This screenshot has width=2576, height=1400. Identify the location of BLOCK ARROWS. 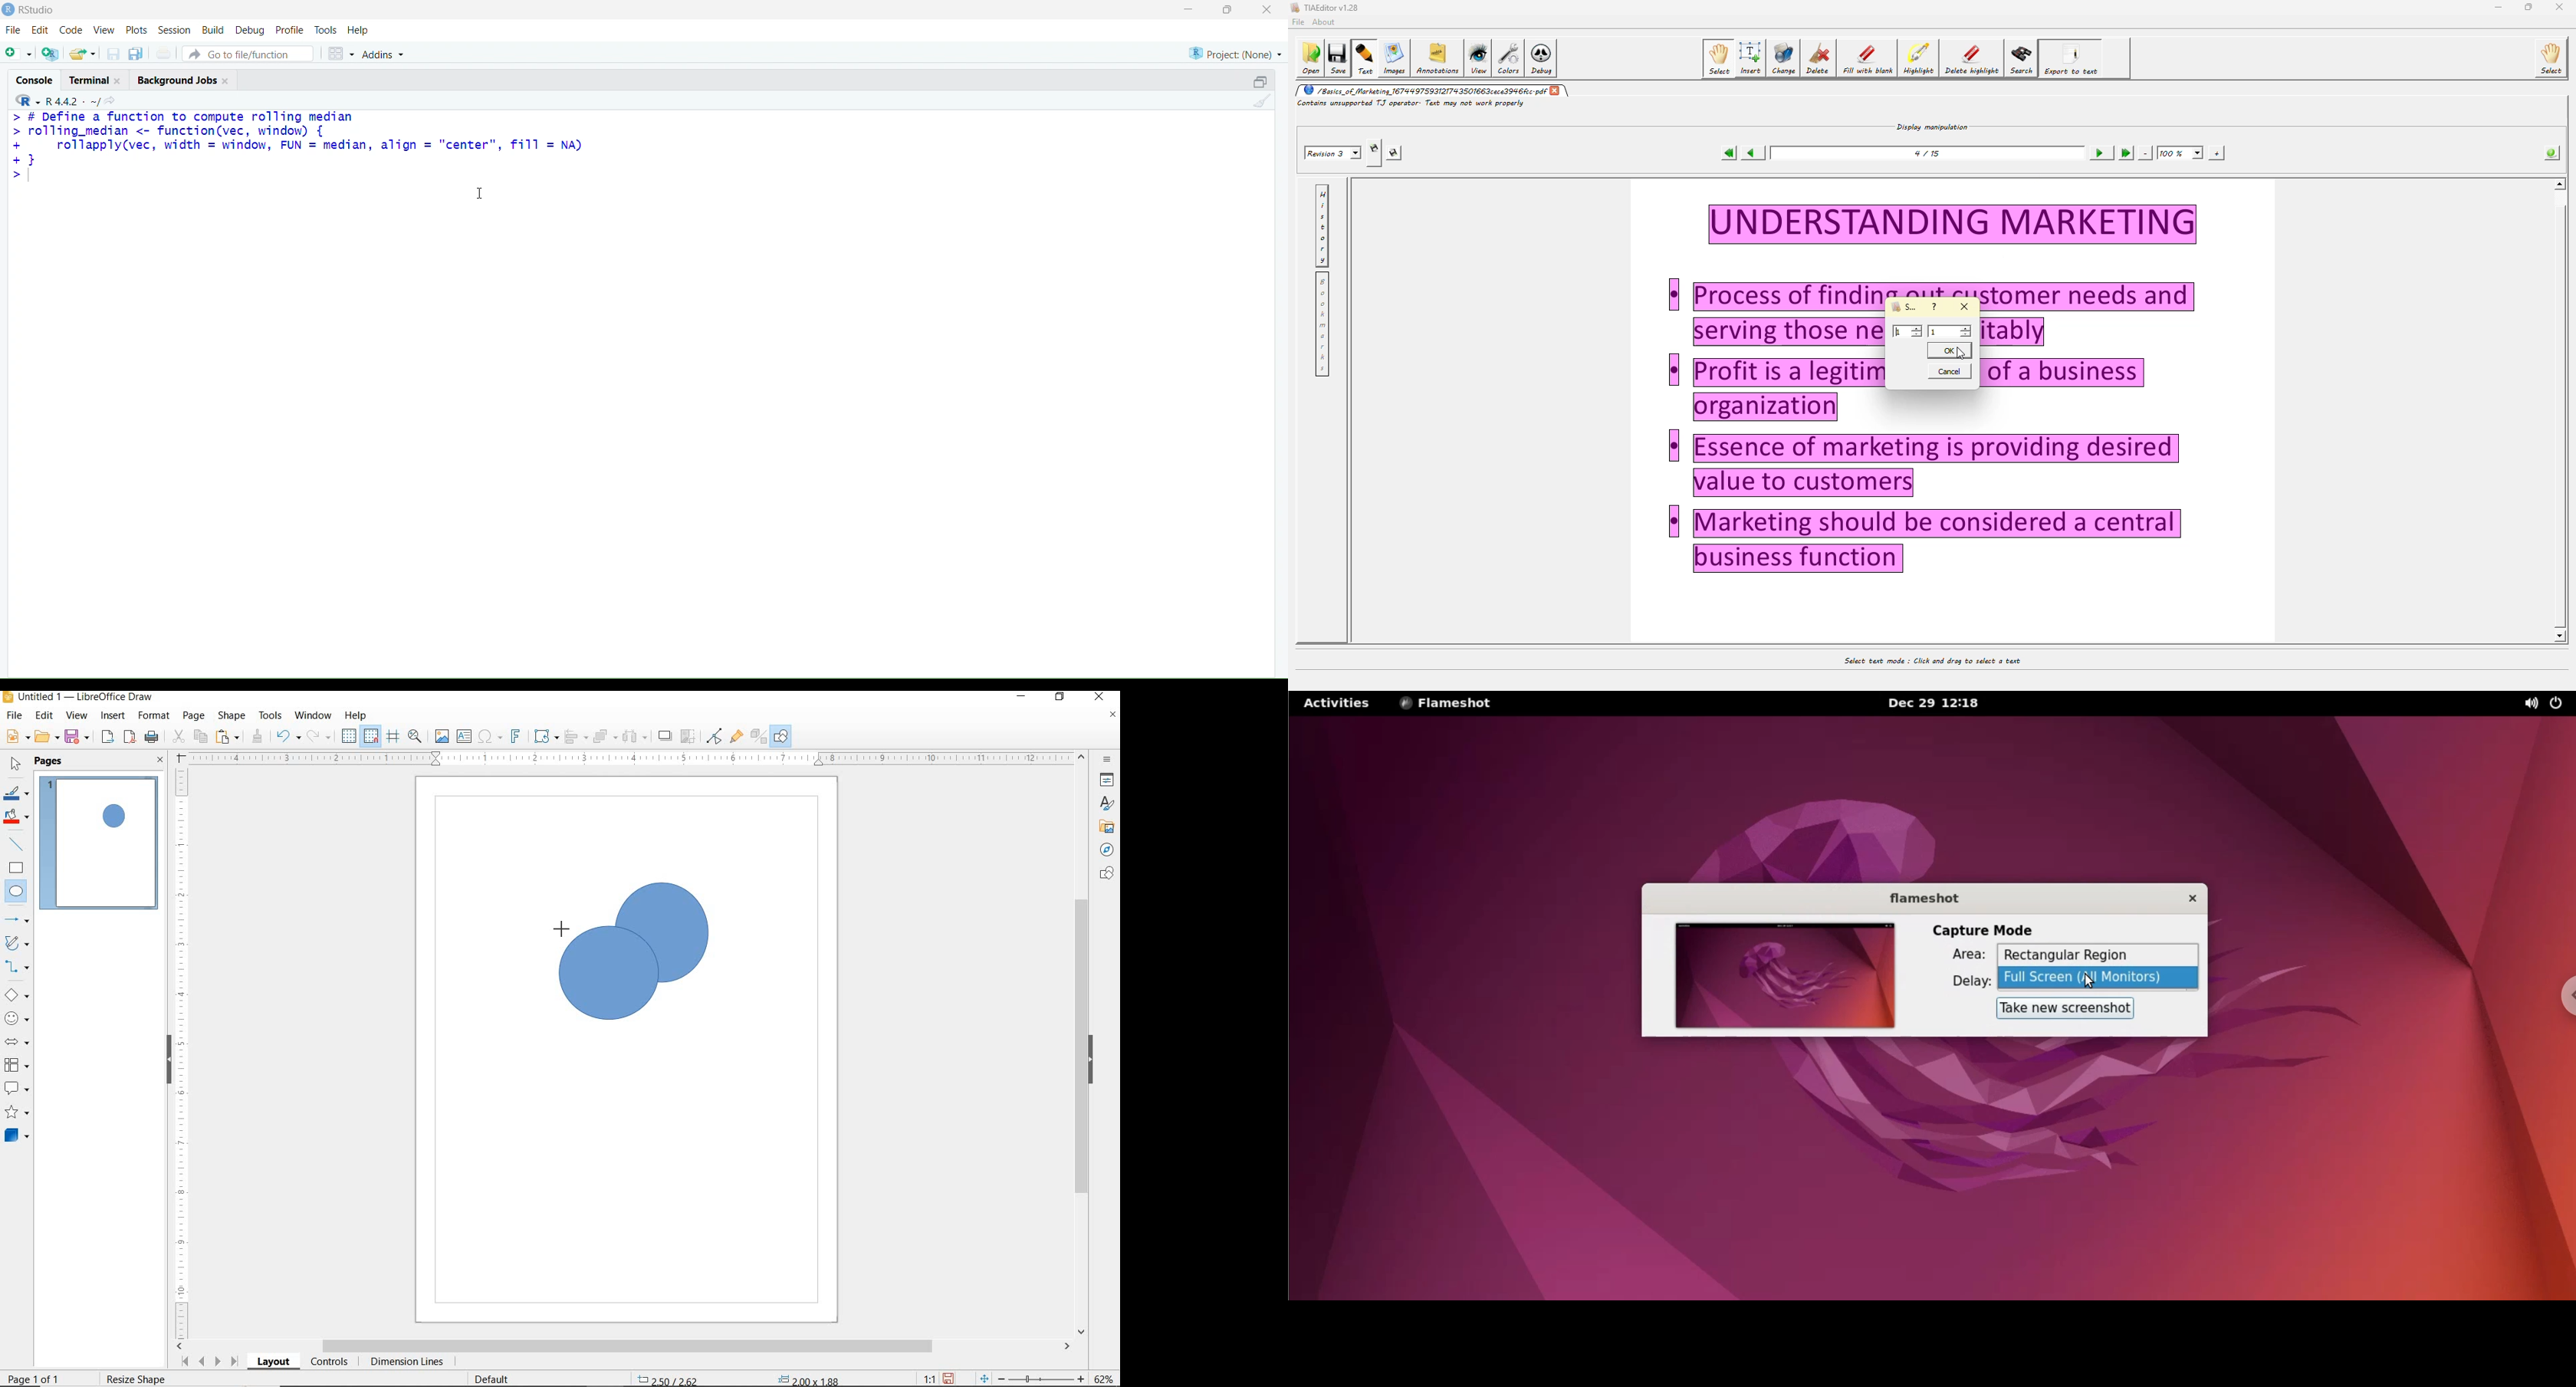
(16, 1040).